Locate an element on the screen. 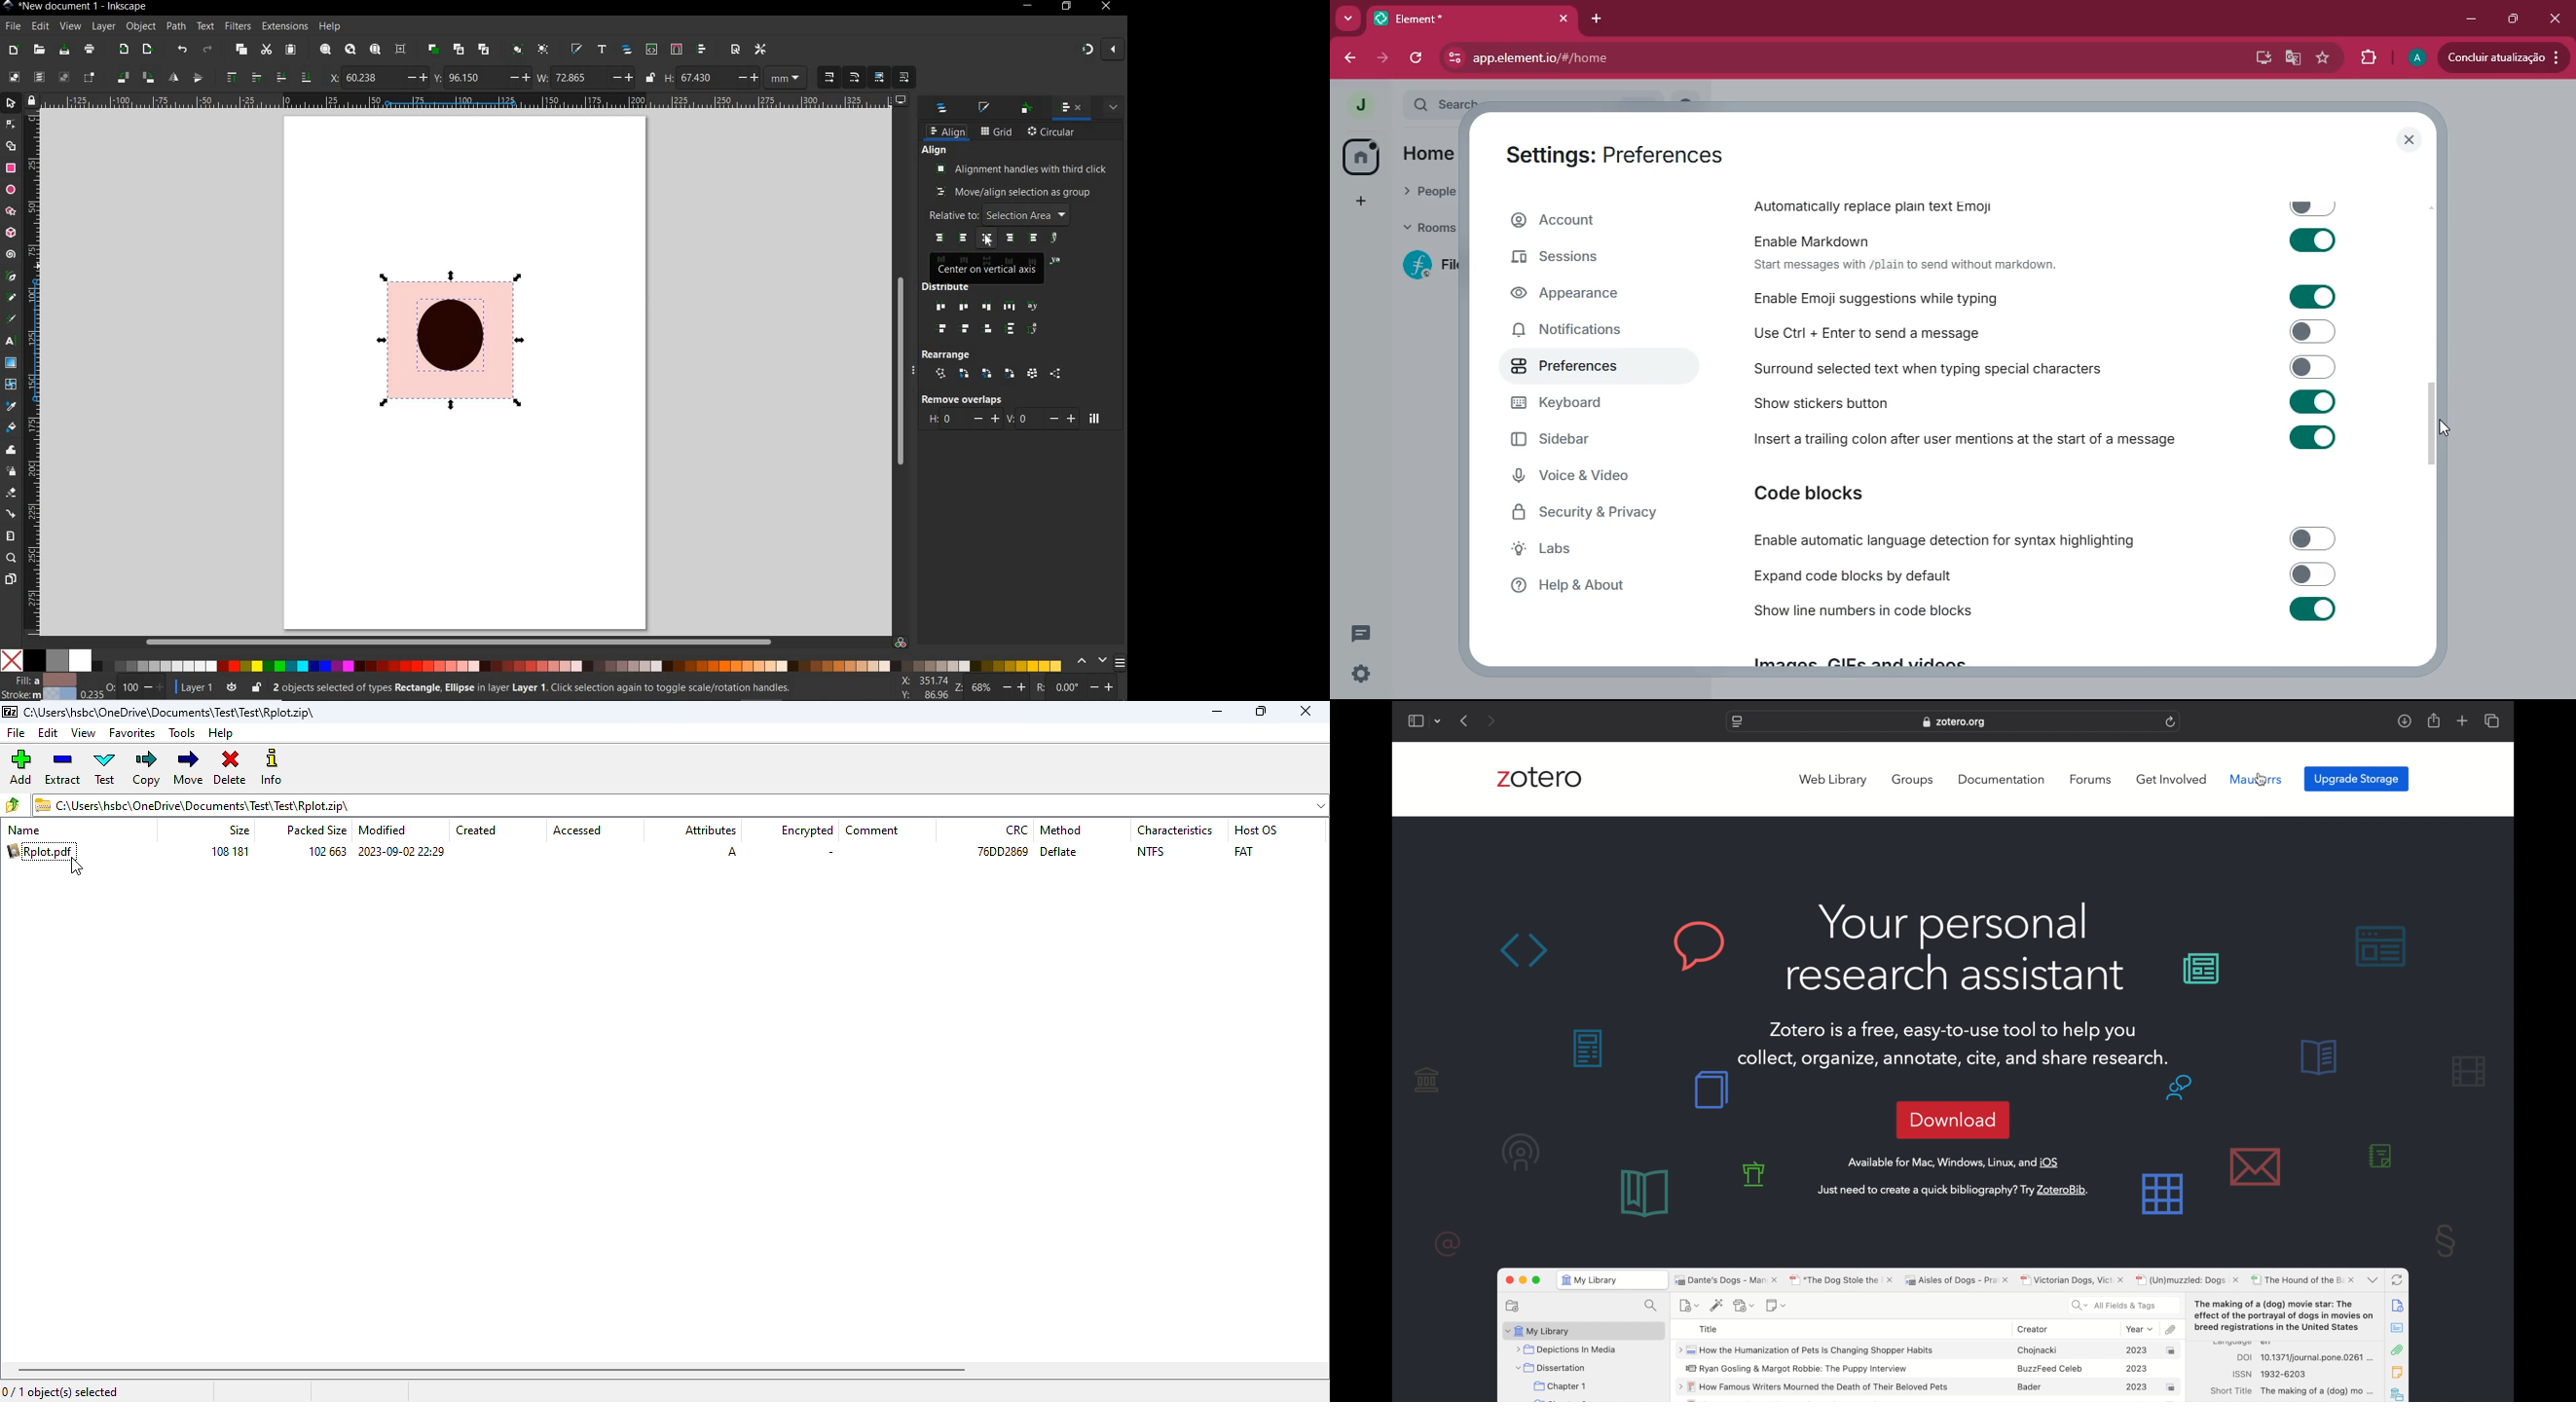  refresh is located at coordinates (1416, 59).